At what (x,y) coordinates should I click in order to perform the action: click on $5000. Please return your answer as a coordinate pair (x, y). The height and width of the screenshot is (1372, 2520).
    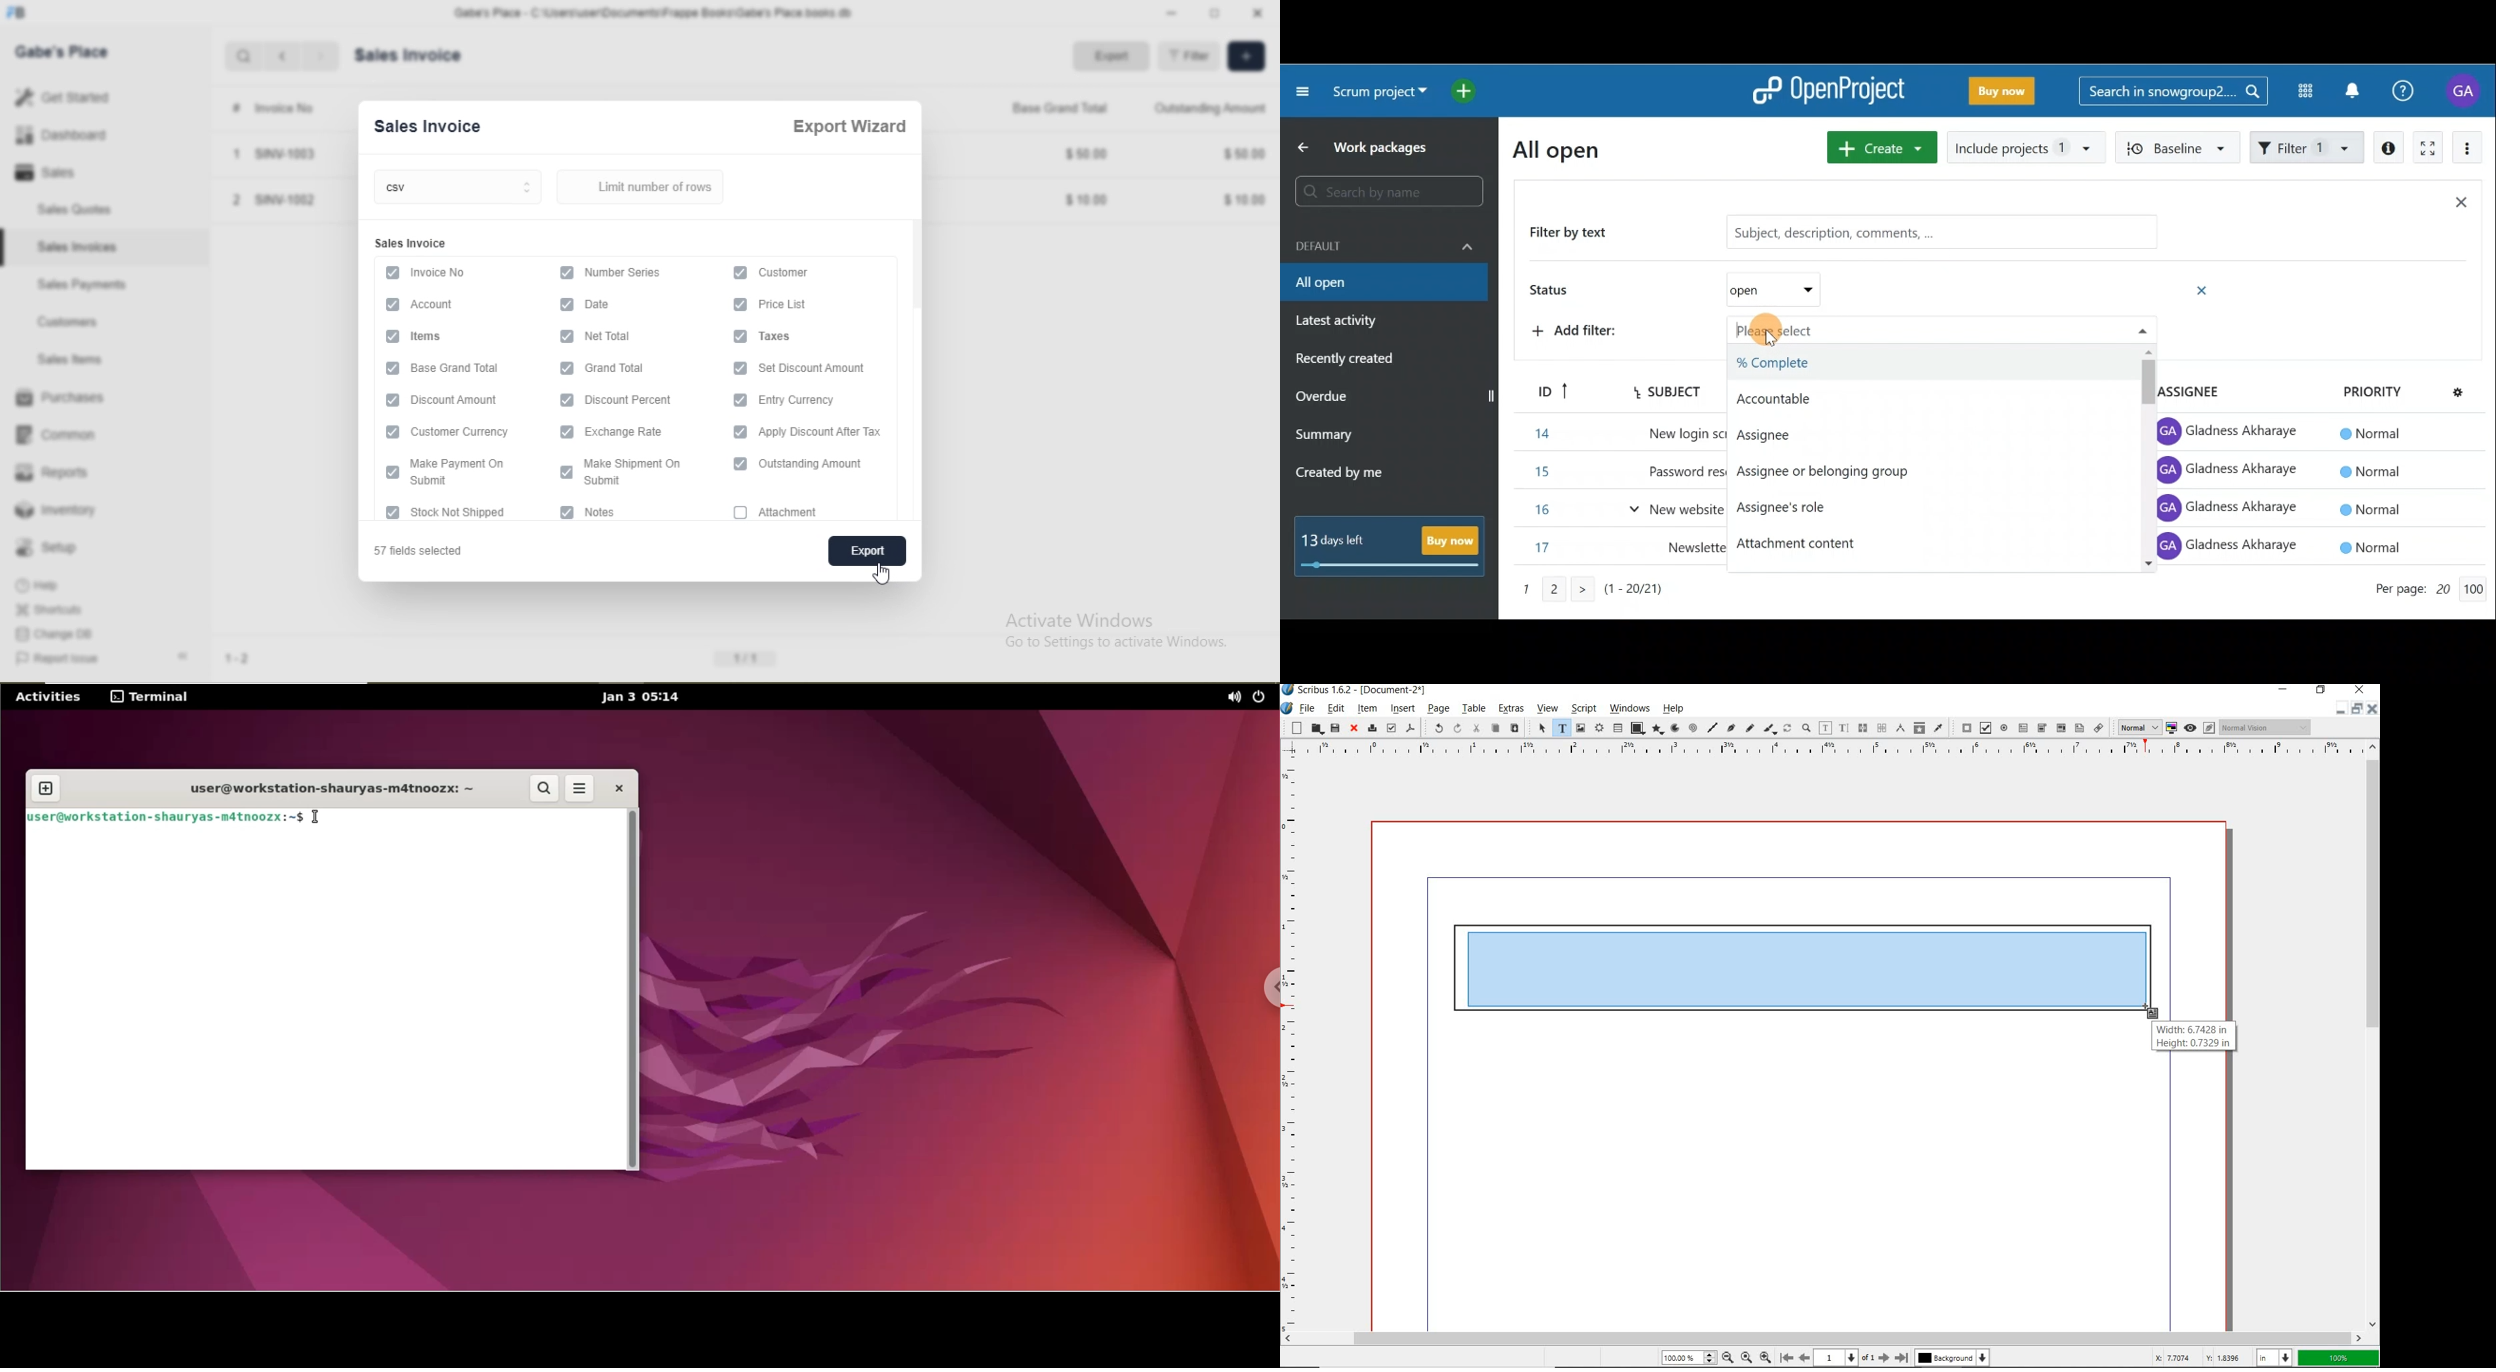
    Looking at the image, I should click on (1245, 153).